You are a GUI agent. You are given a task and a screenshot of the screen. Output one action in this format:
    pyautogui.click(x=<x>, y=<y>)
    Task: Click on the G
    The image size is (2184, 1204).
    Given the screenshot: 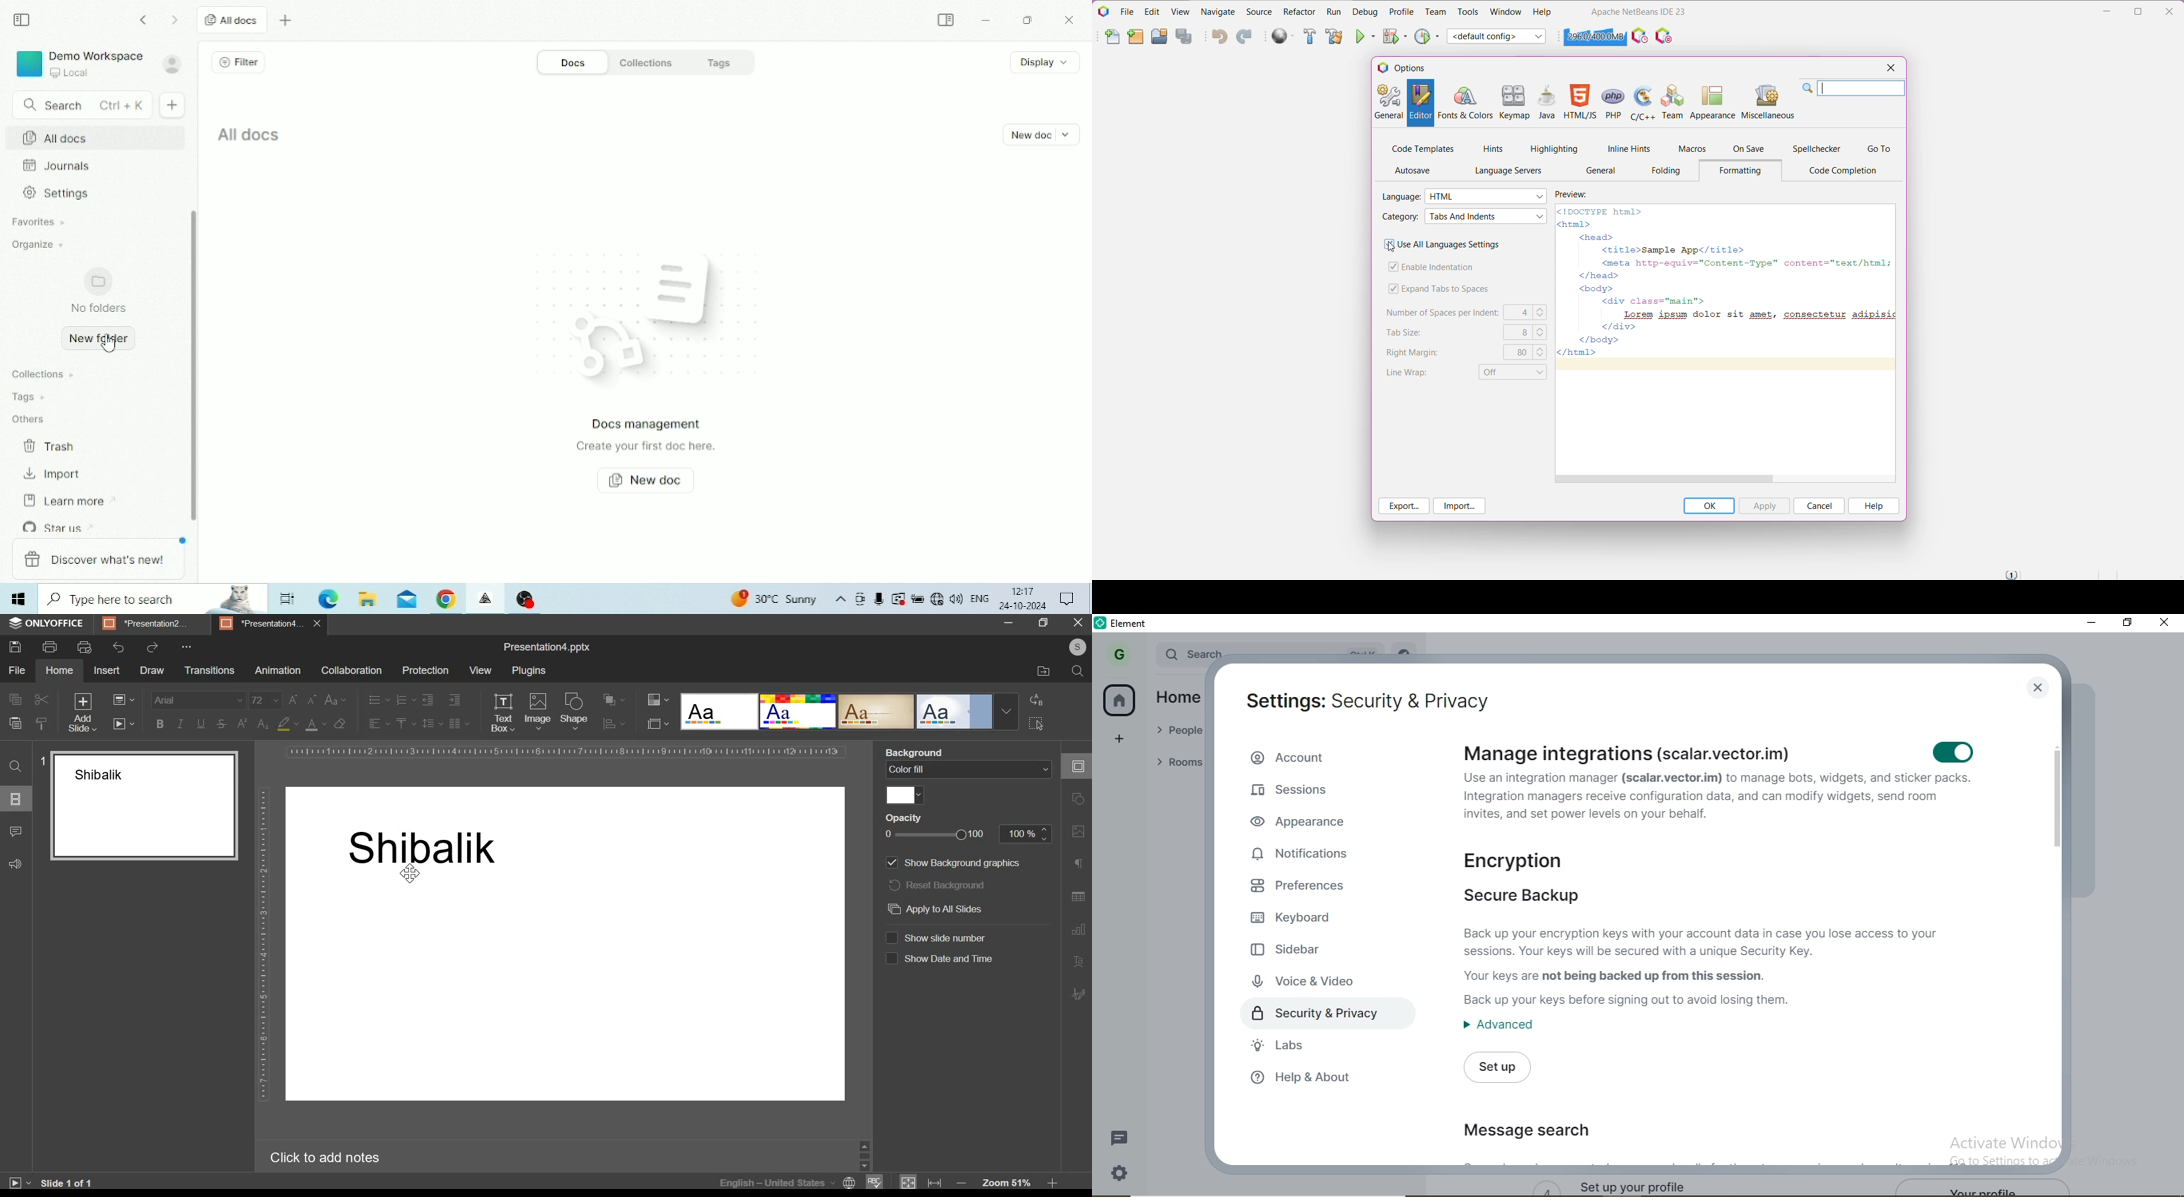 What is the action you would take?
    pyautogui.click(x=1118, y=654)
    